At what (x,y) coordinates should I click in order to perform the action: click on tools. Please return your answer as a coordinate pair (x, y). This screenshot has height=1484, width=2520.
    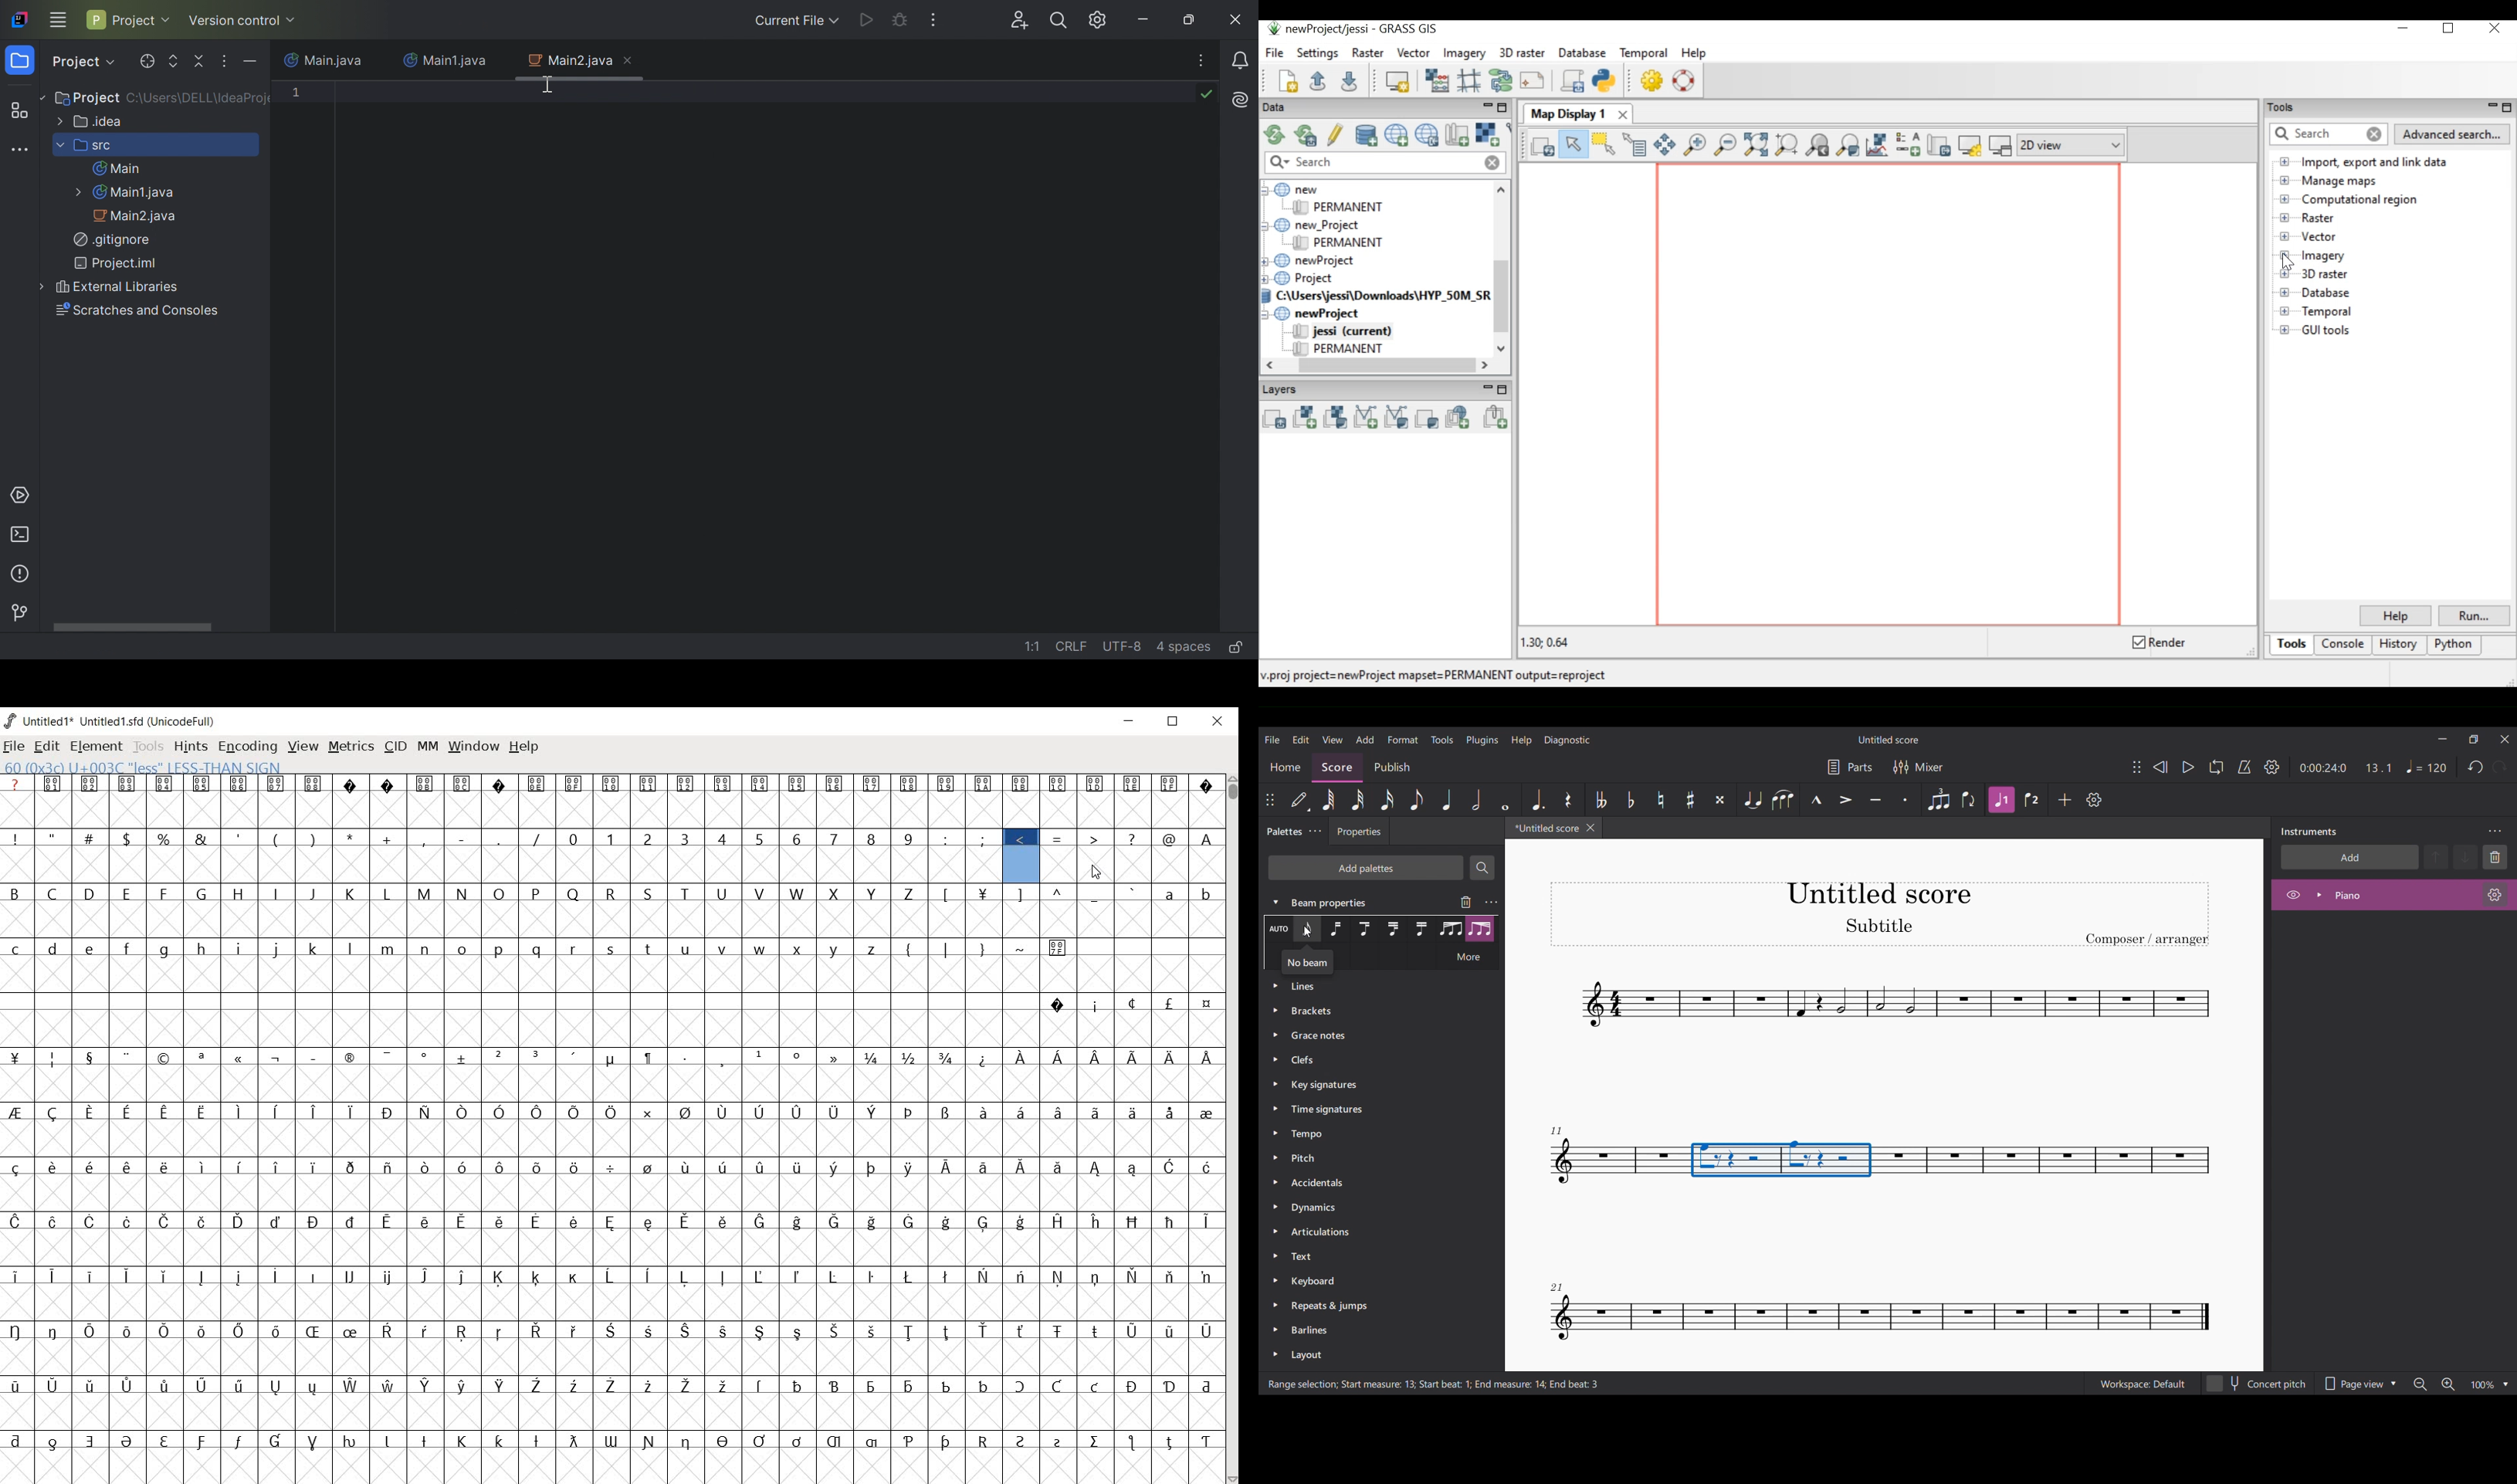
    Looking at the image, I should click on (150, 748).